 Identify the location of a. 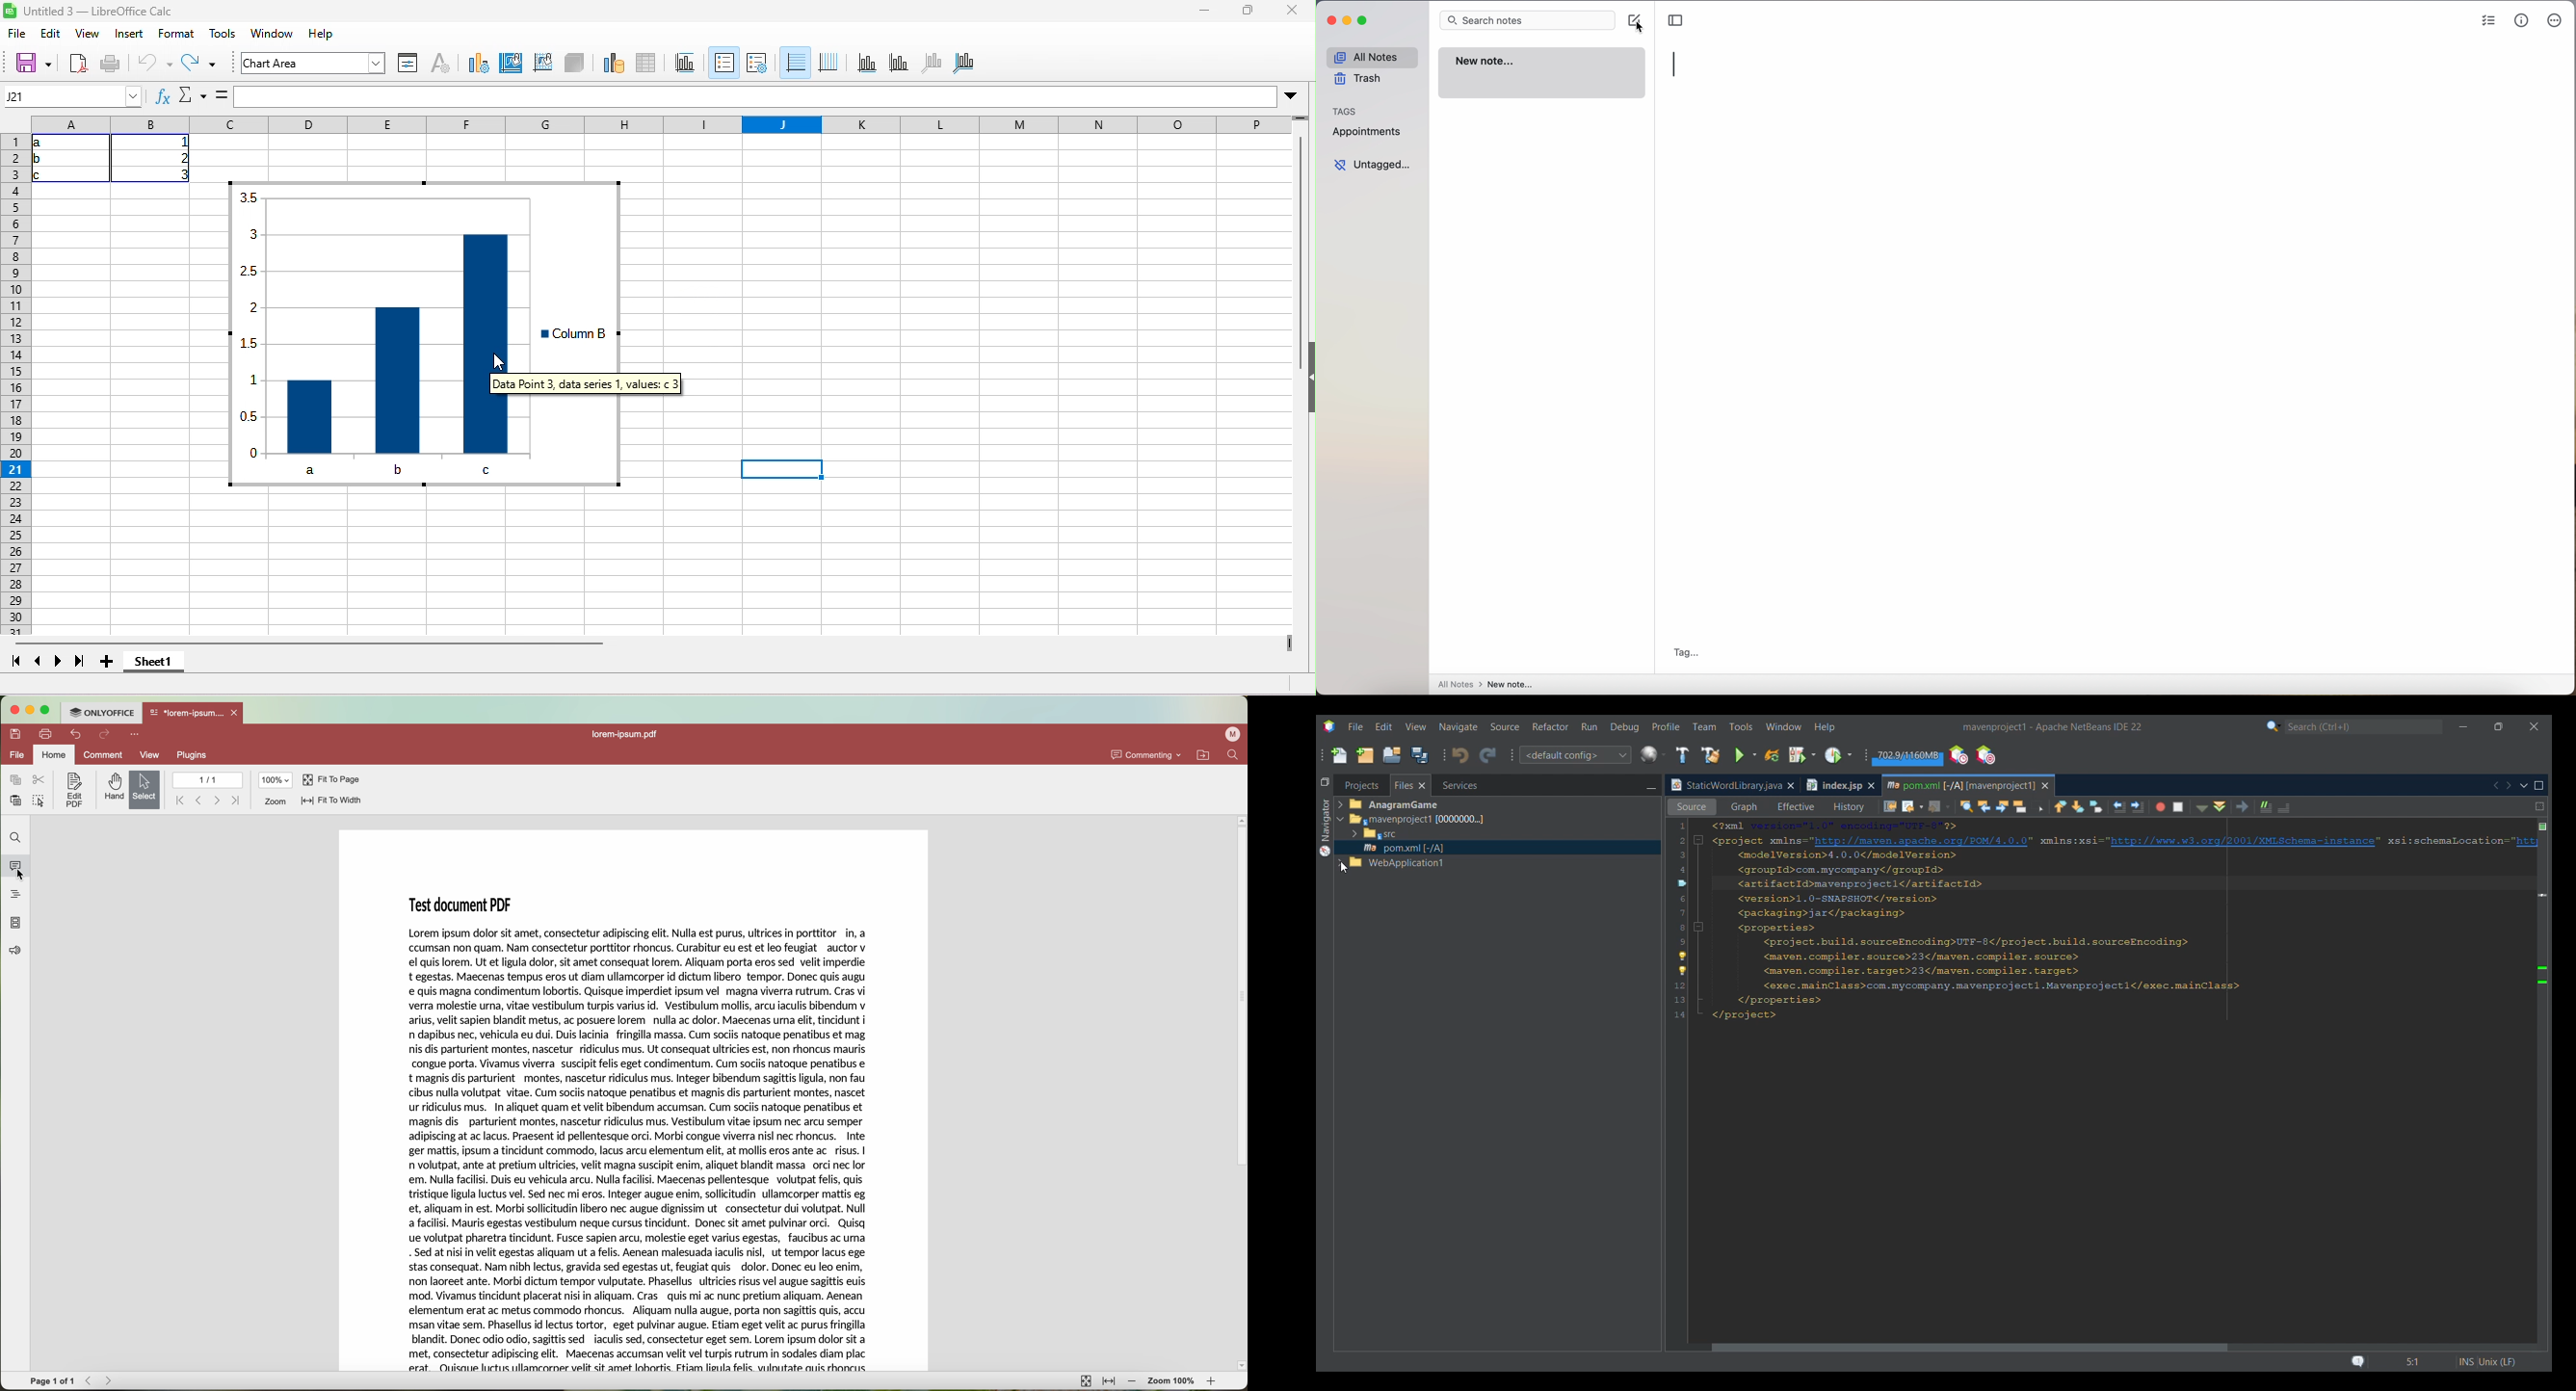
(321, 470).